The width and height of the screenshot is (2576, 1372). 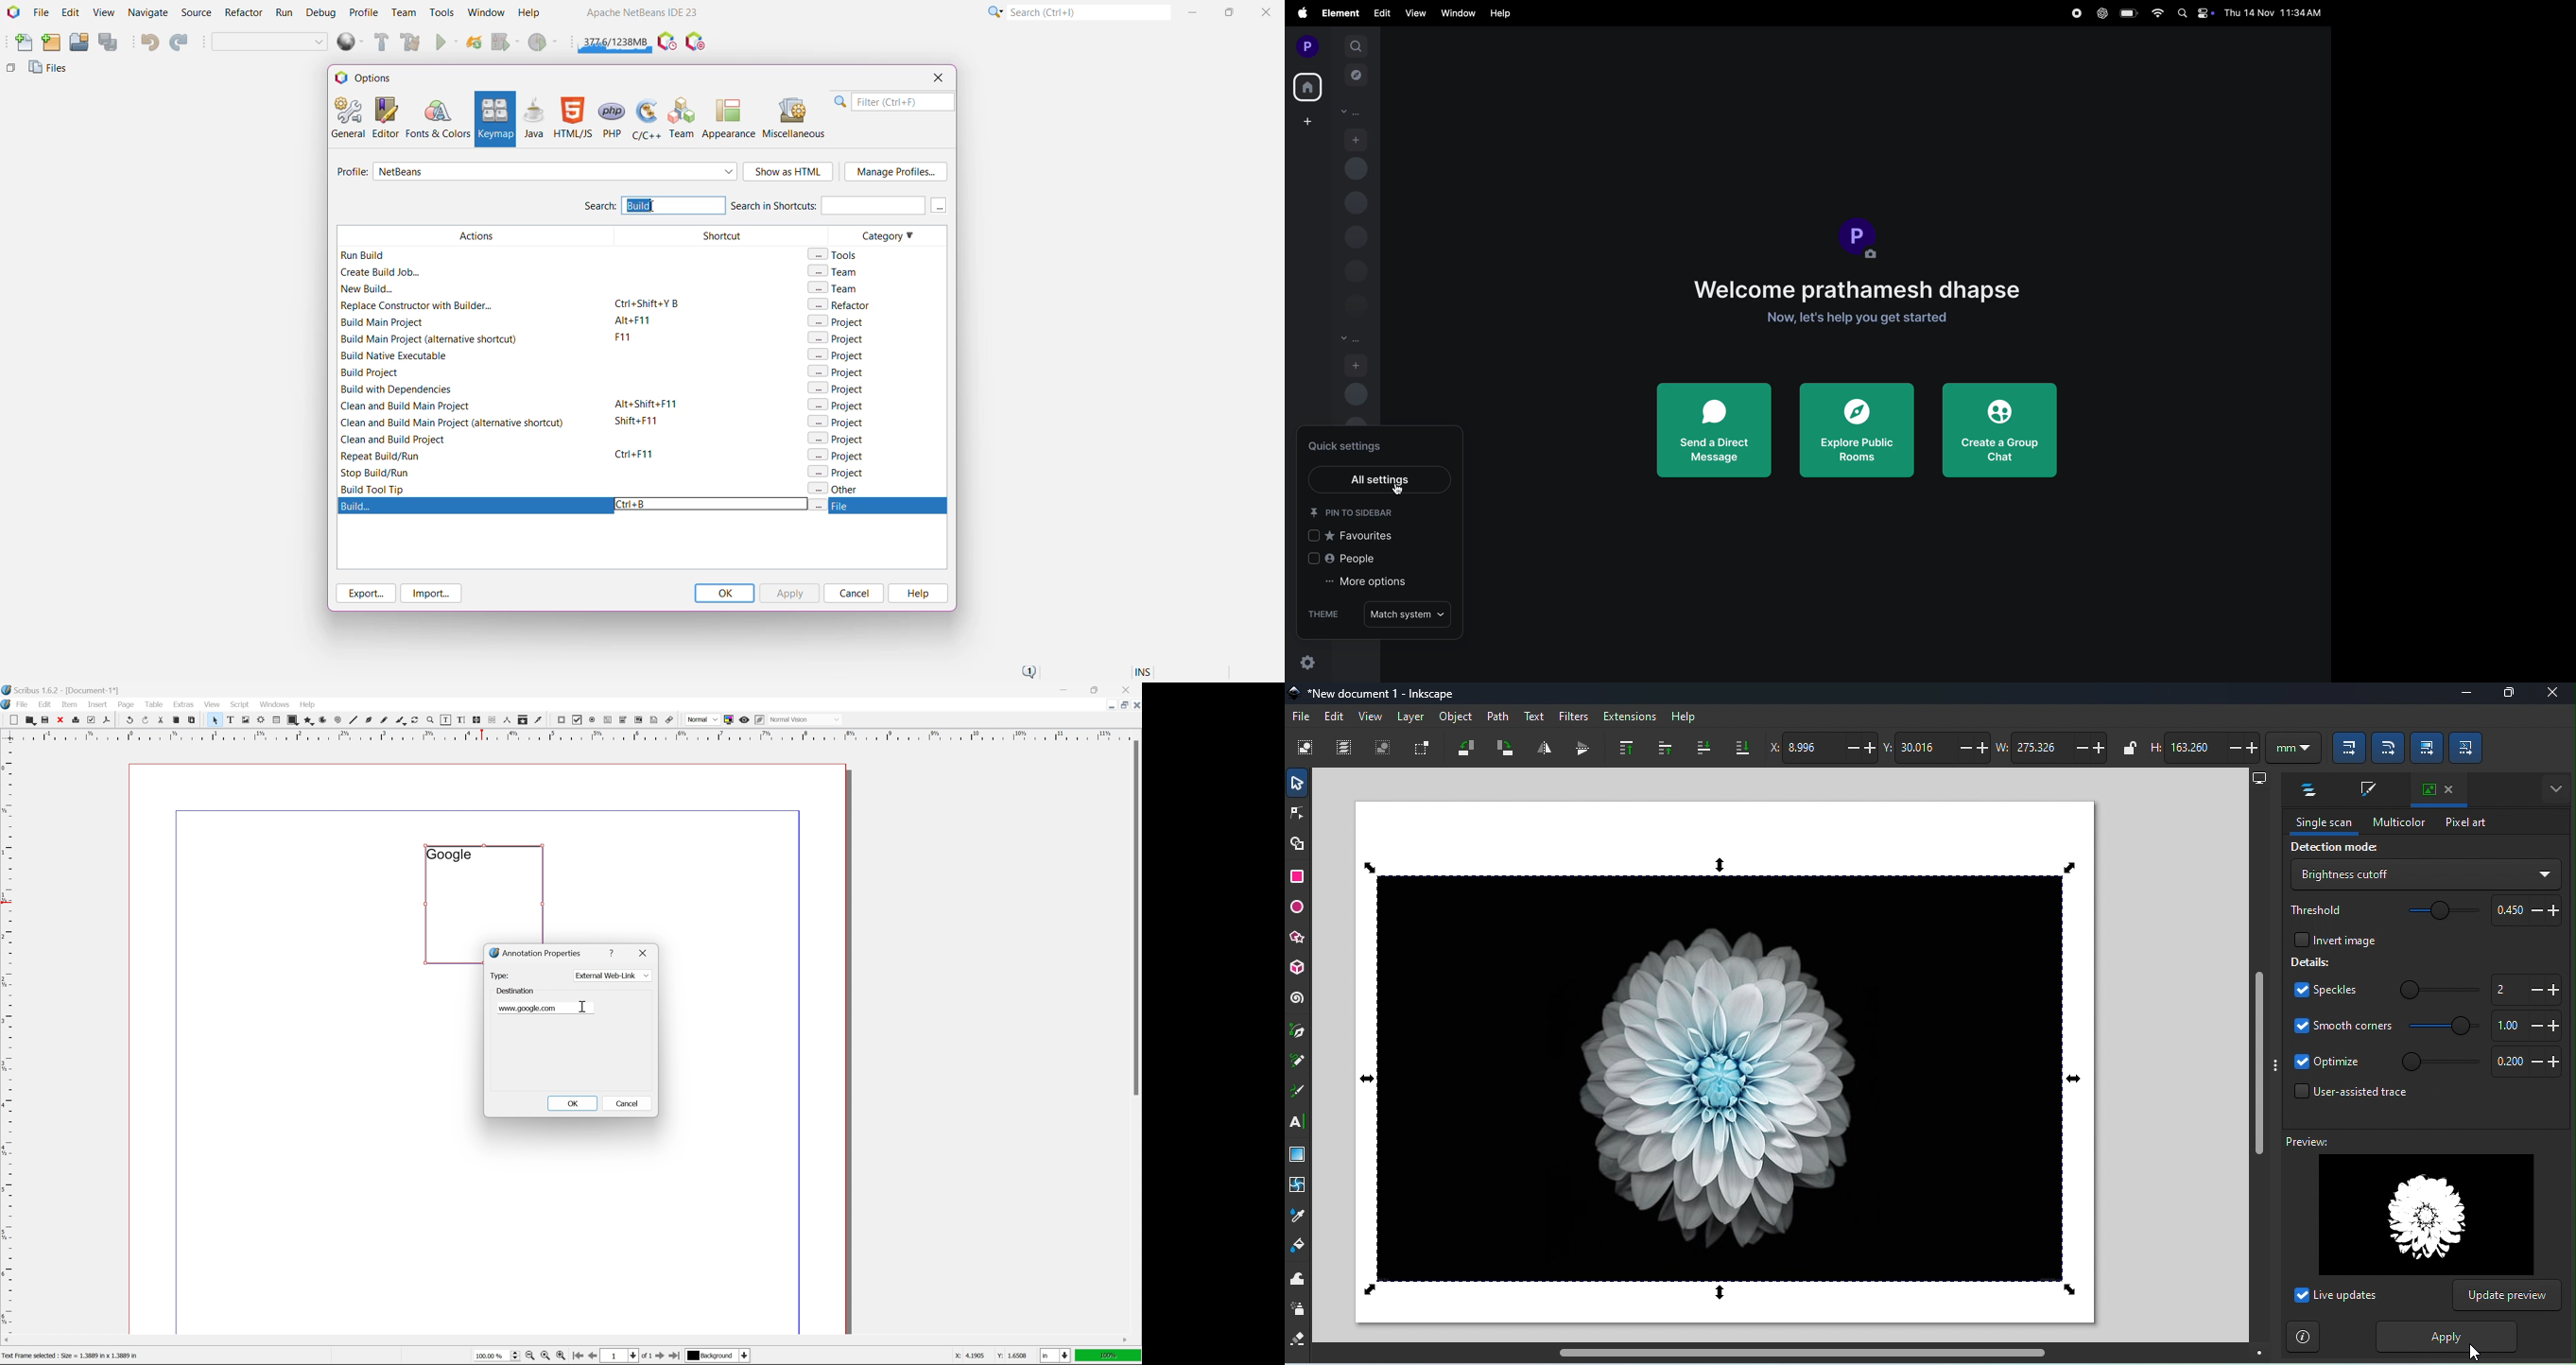 What do you see at coordinates (1097, 689) in the screenshot?
I see `restore down` at bounding box center [1097, 689].